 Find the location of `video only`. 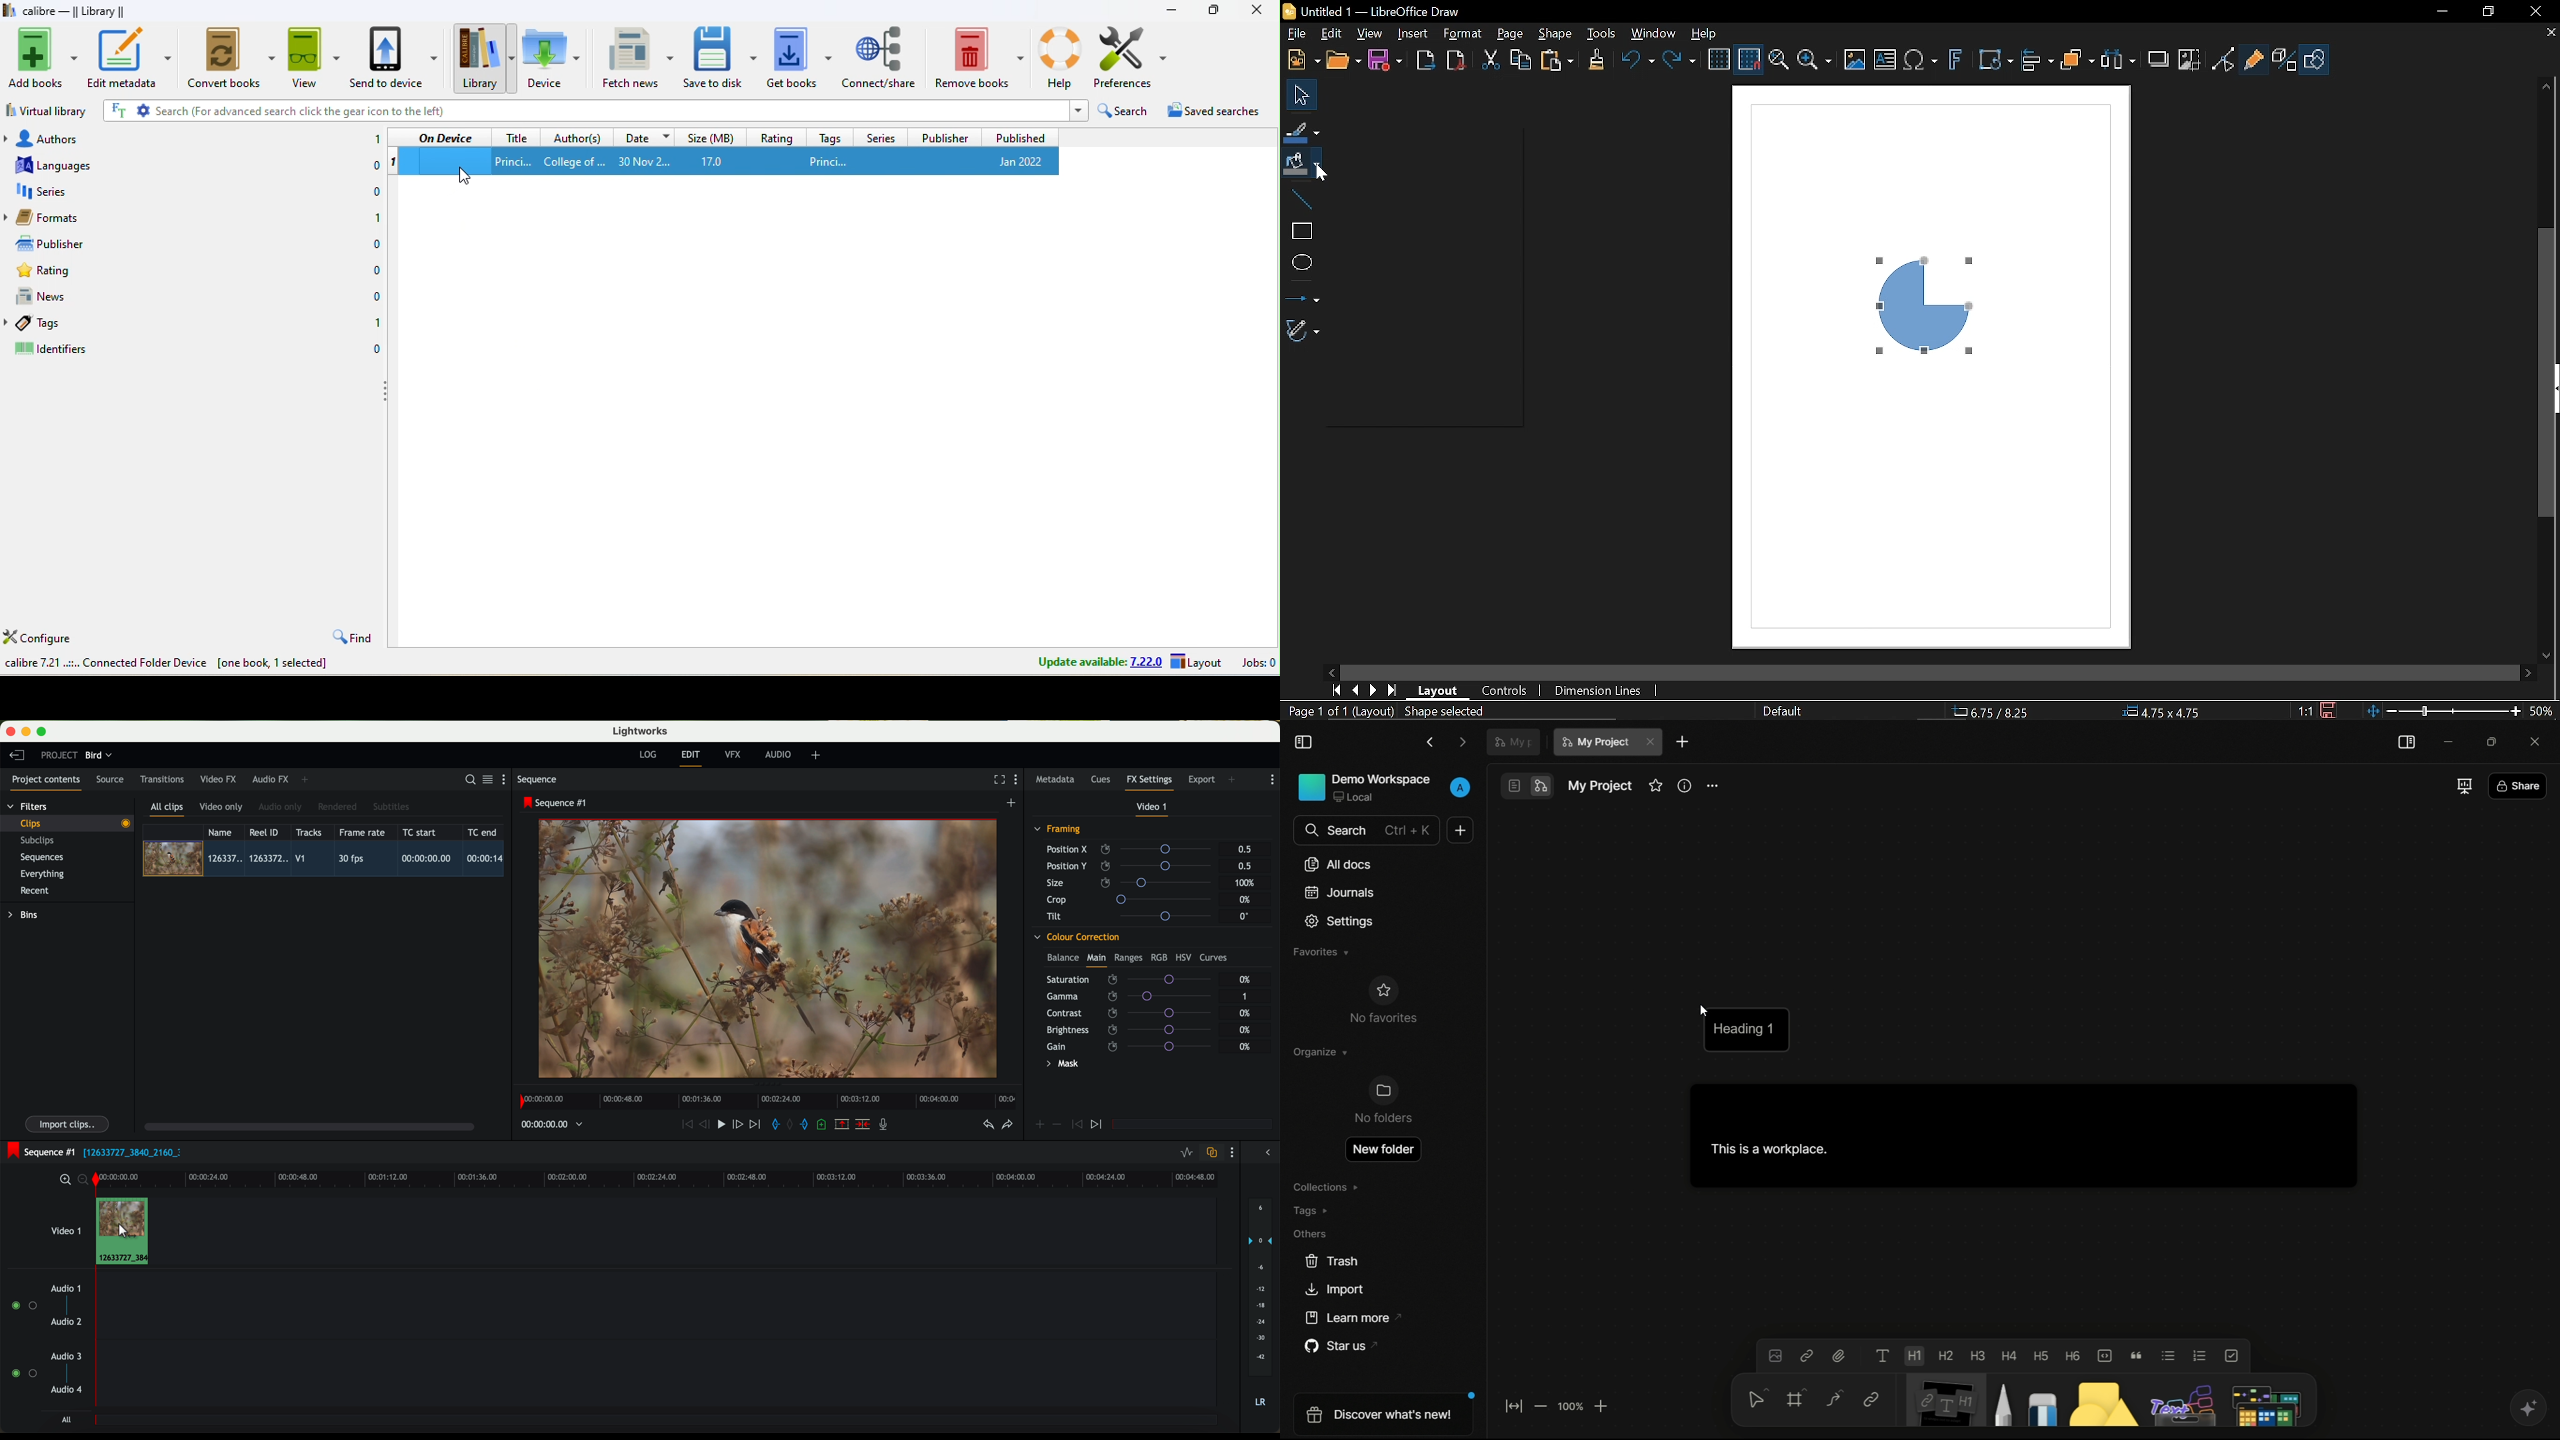

video only is located at coordinates (221, 807).